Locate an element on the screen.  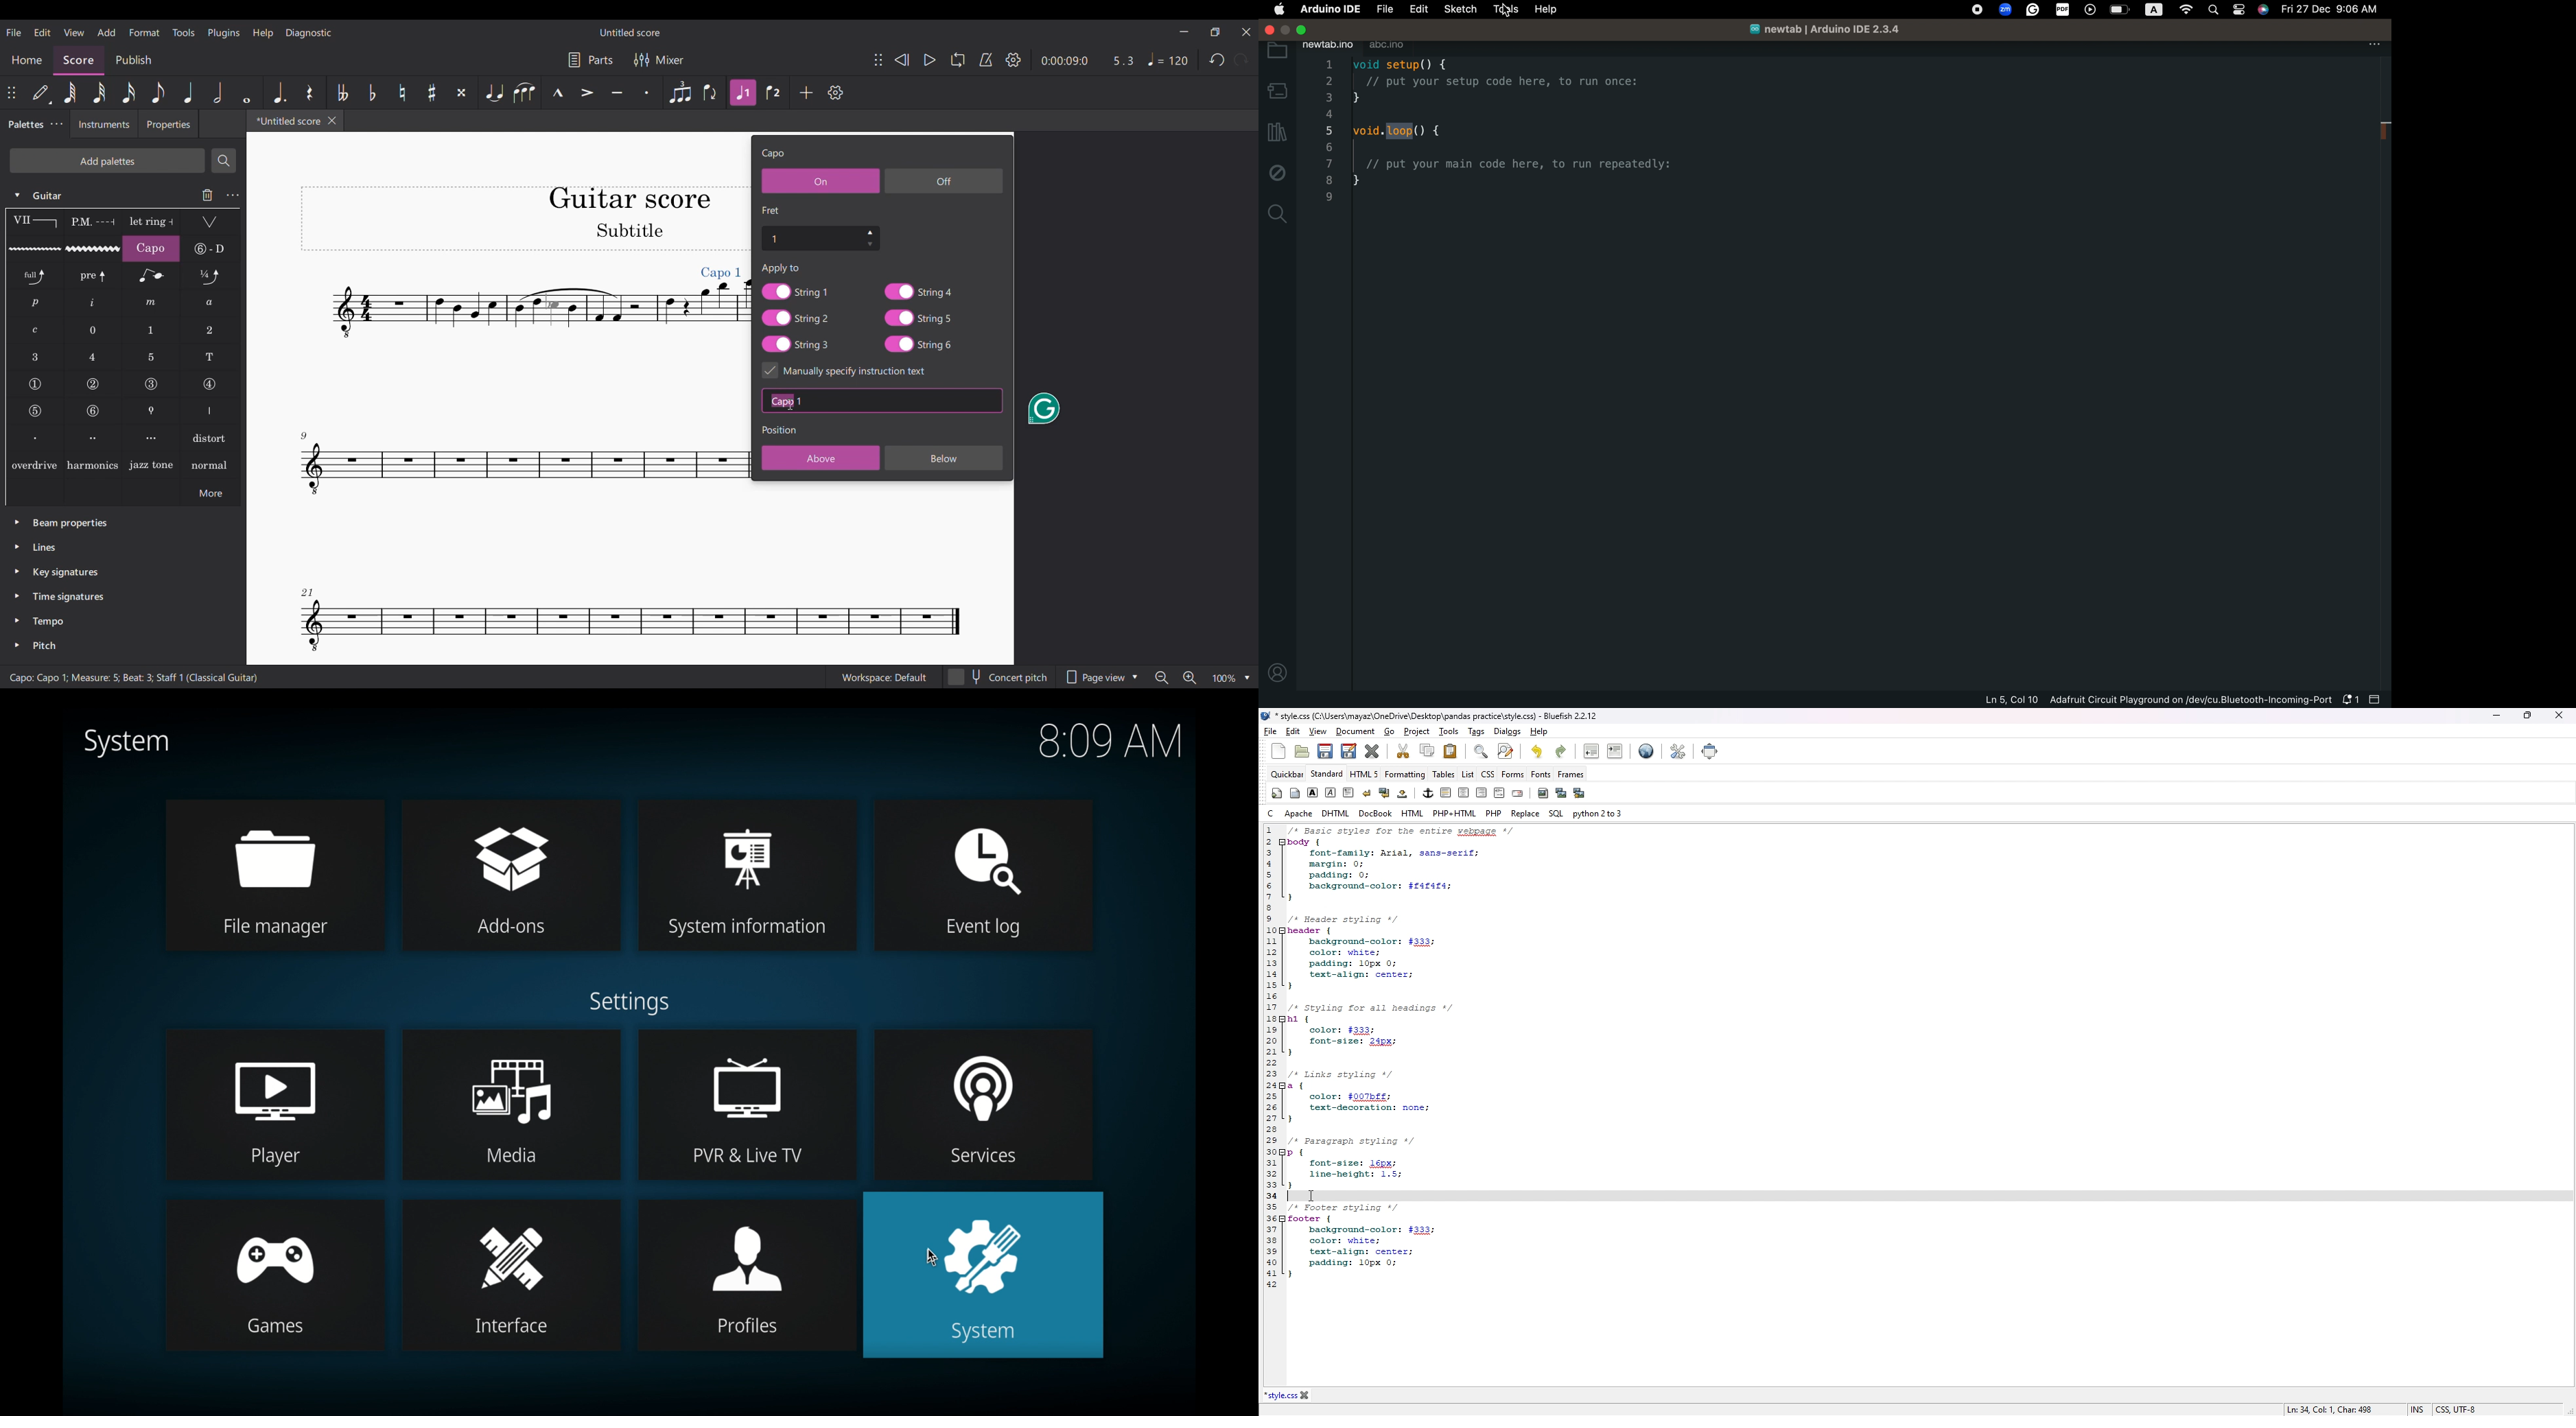
css is located at coordinates (1488, 774).